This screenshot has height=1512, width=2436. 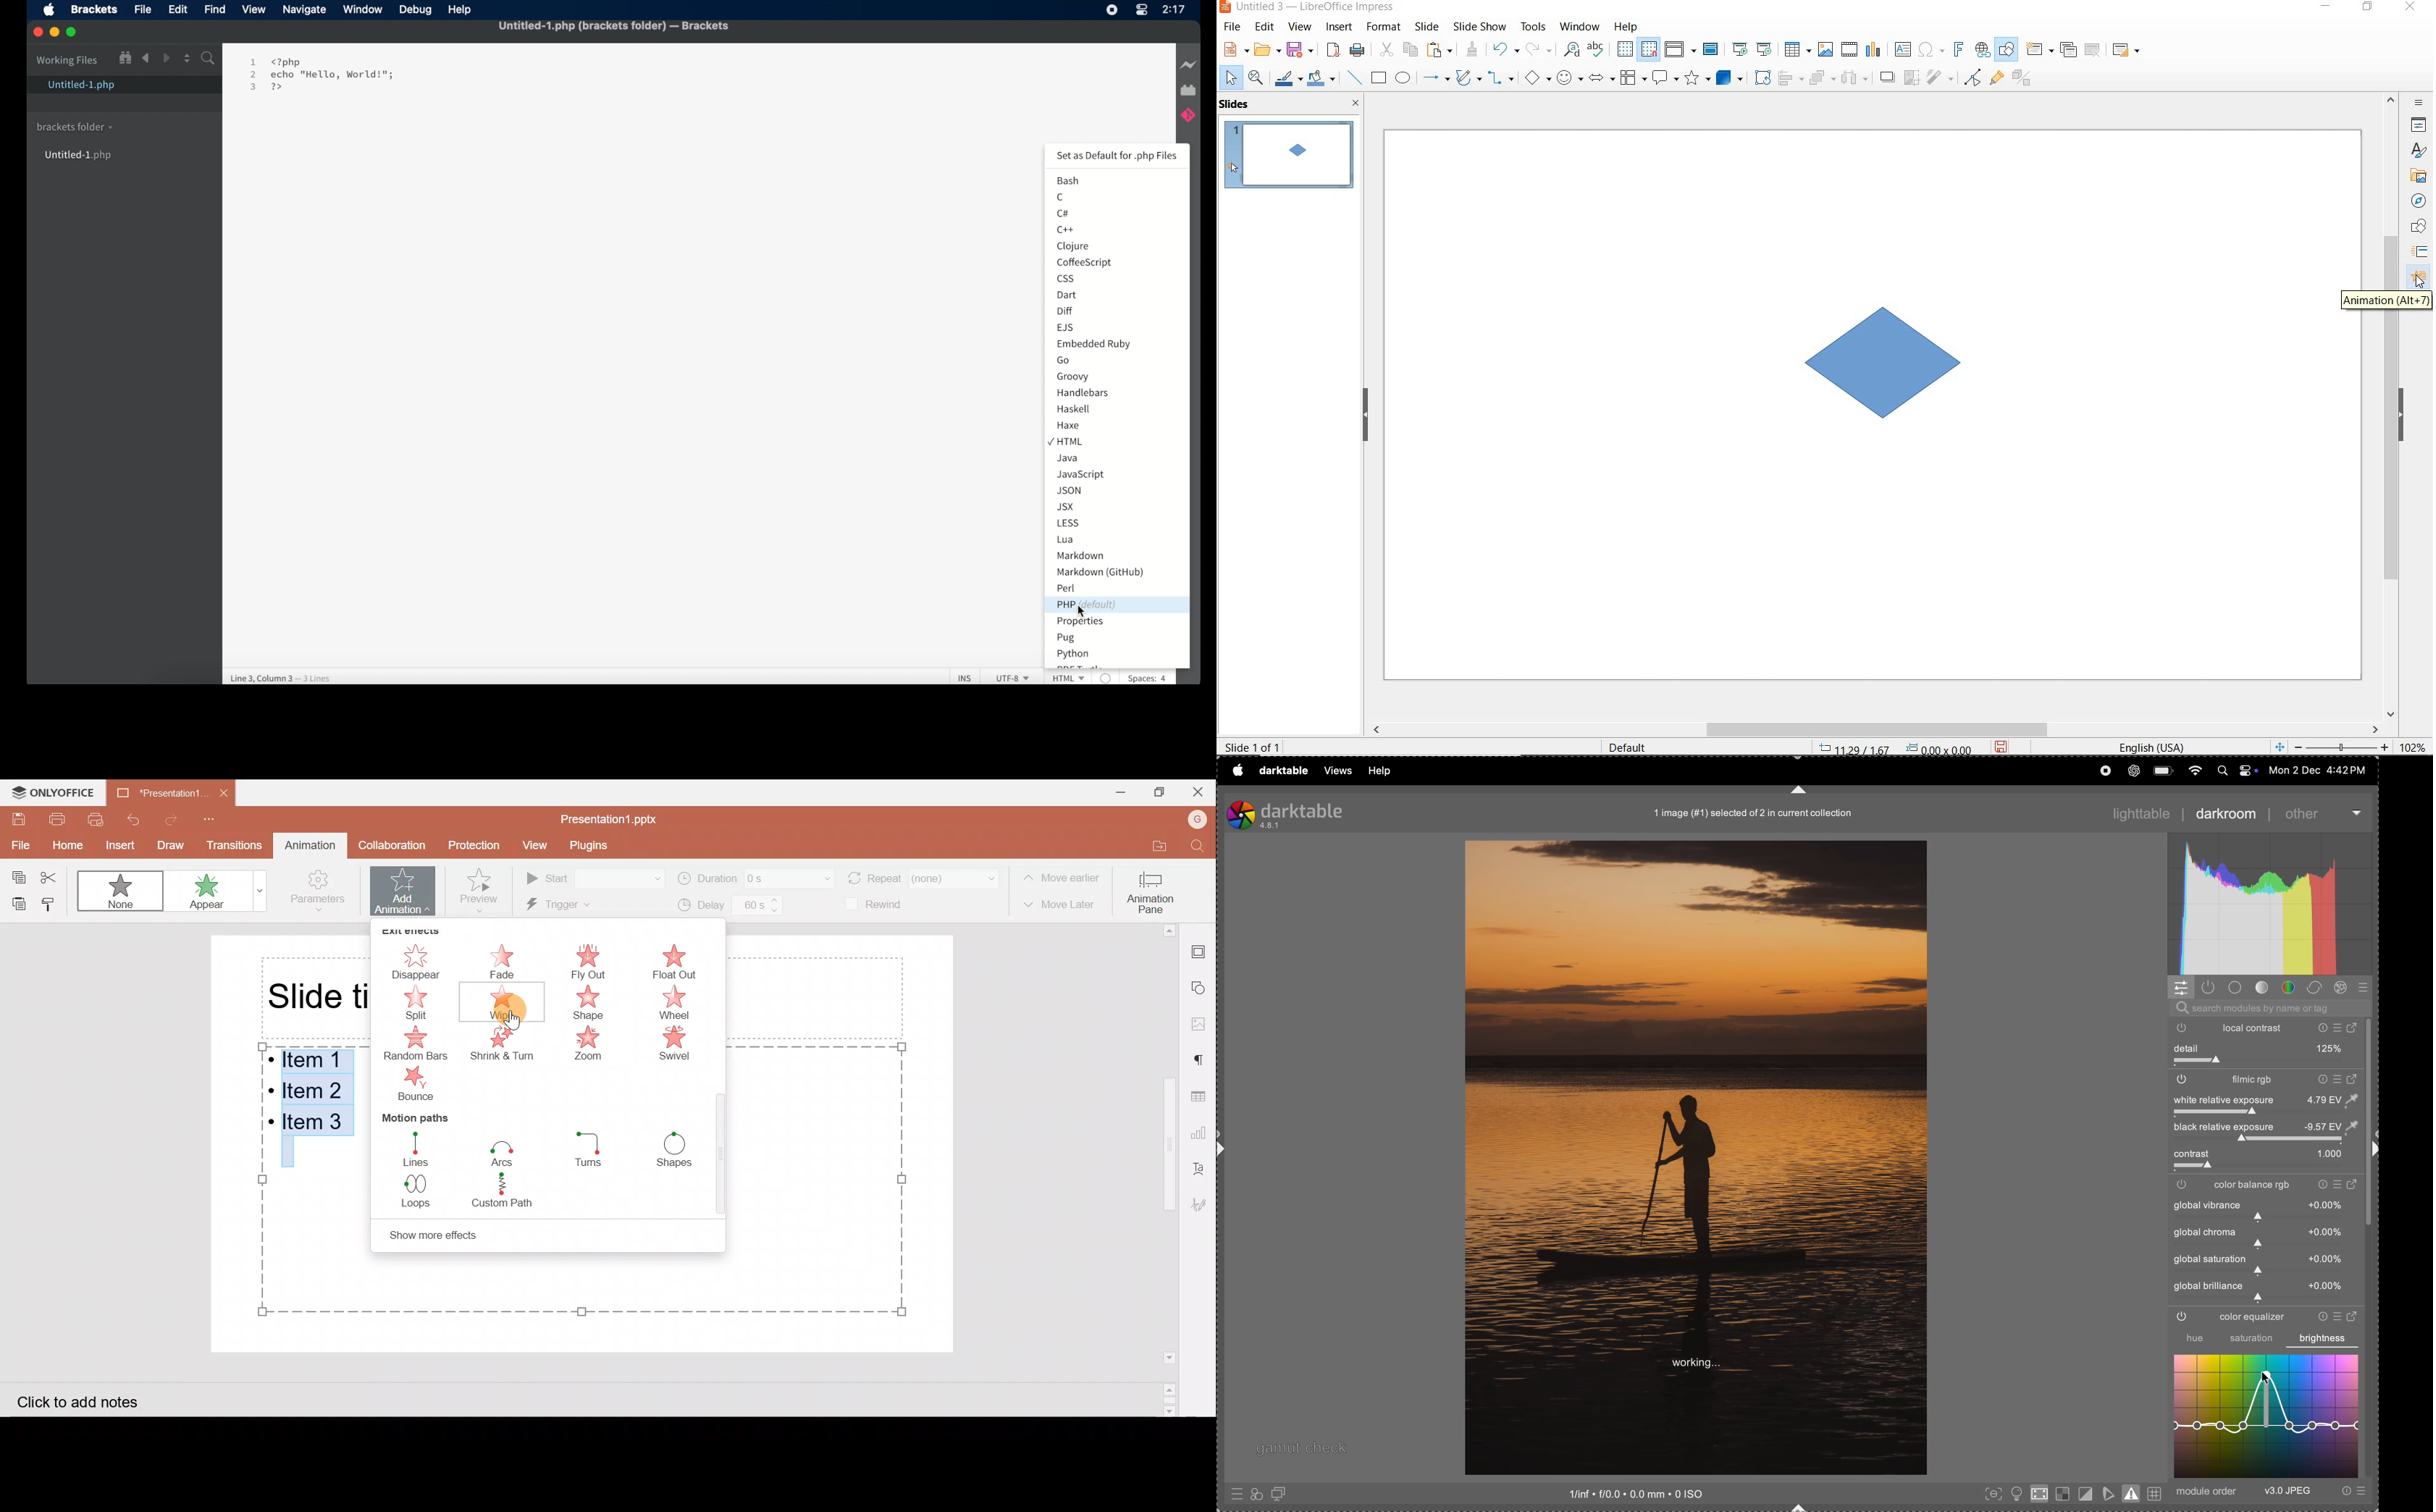 What do you see at coordinates (2272, 1127) in the screenshot?
I see `black relavtive exposure` at bounding box center [2272, 1127].